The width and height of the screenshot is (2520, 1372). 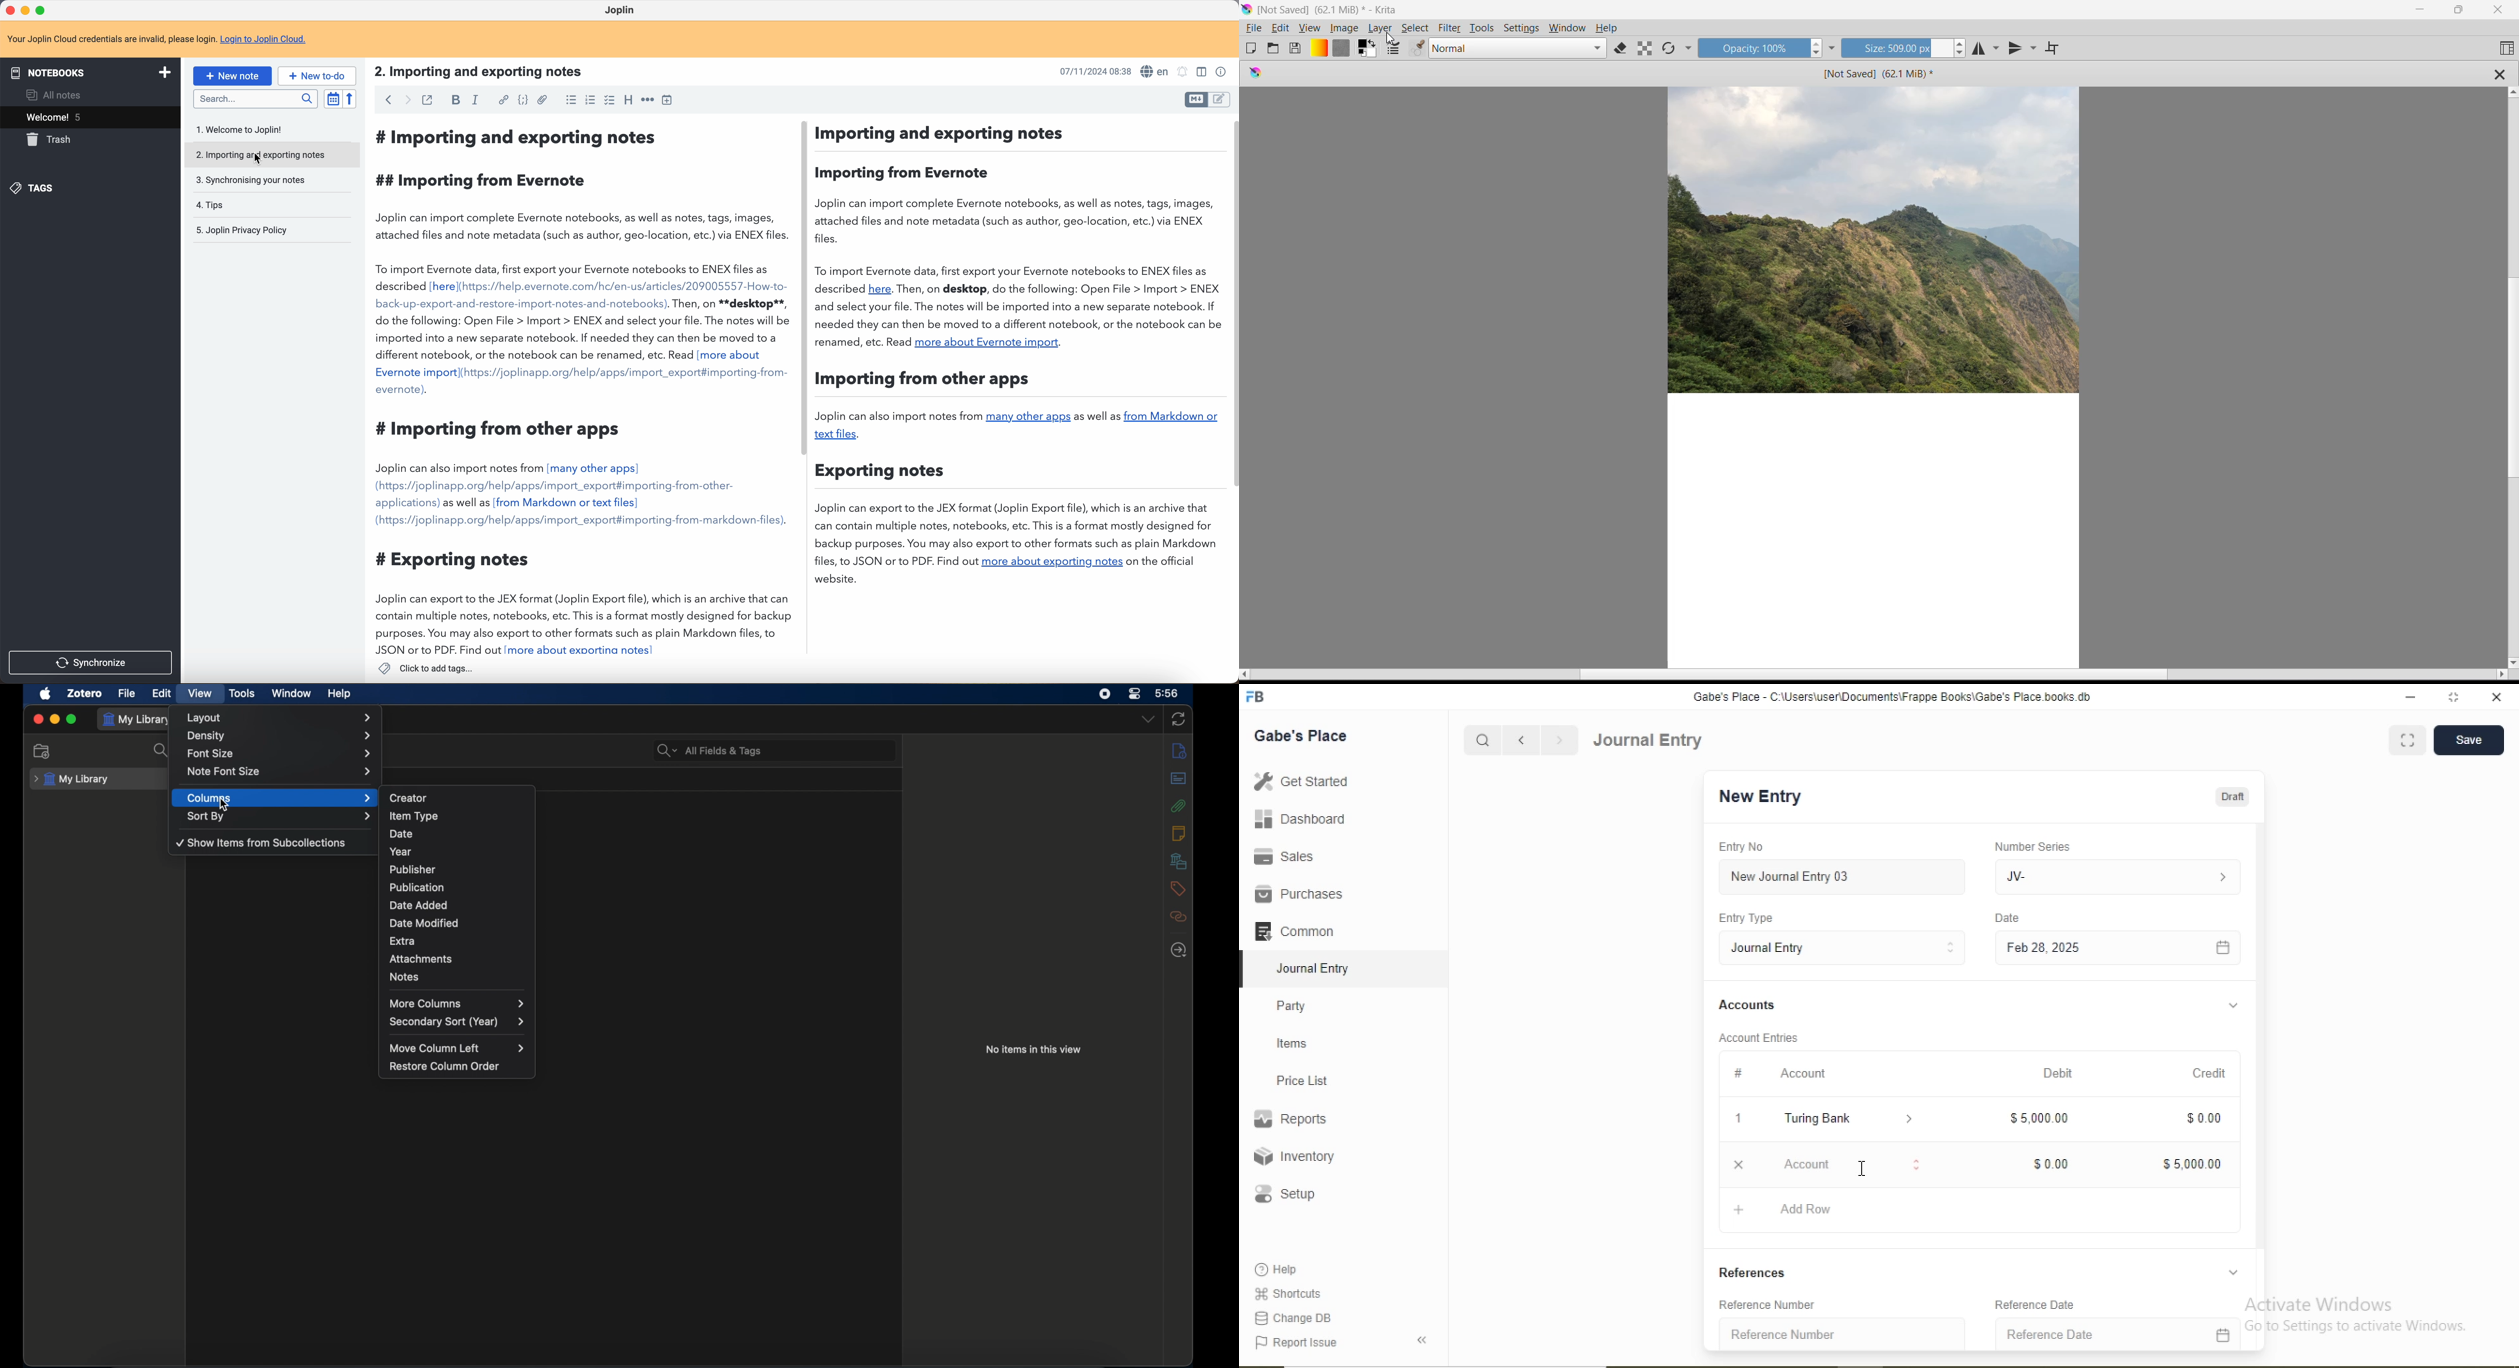 What do you see at coordinates (522, 101) in the screenshot?
I see `code` at bounding box center [522, 101].